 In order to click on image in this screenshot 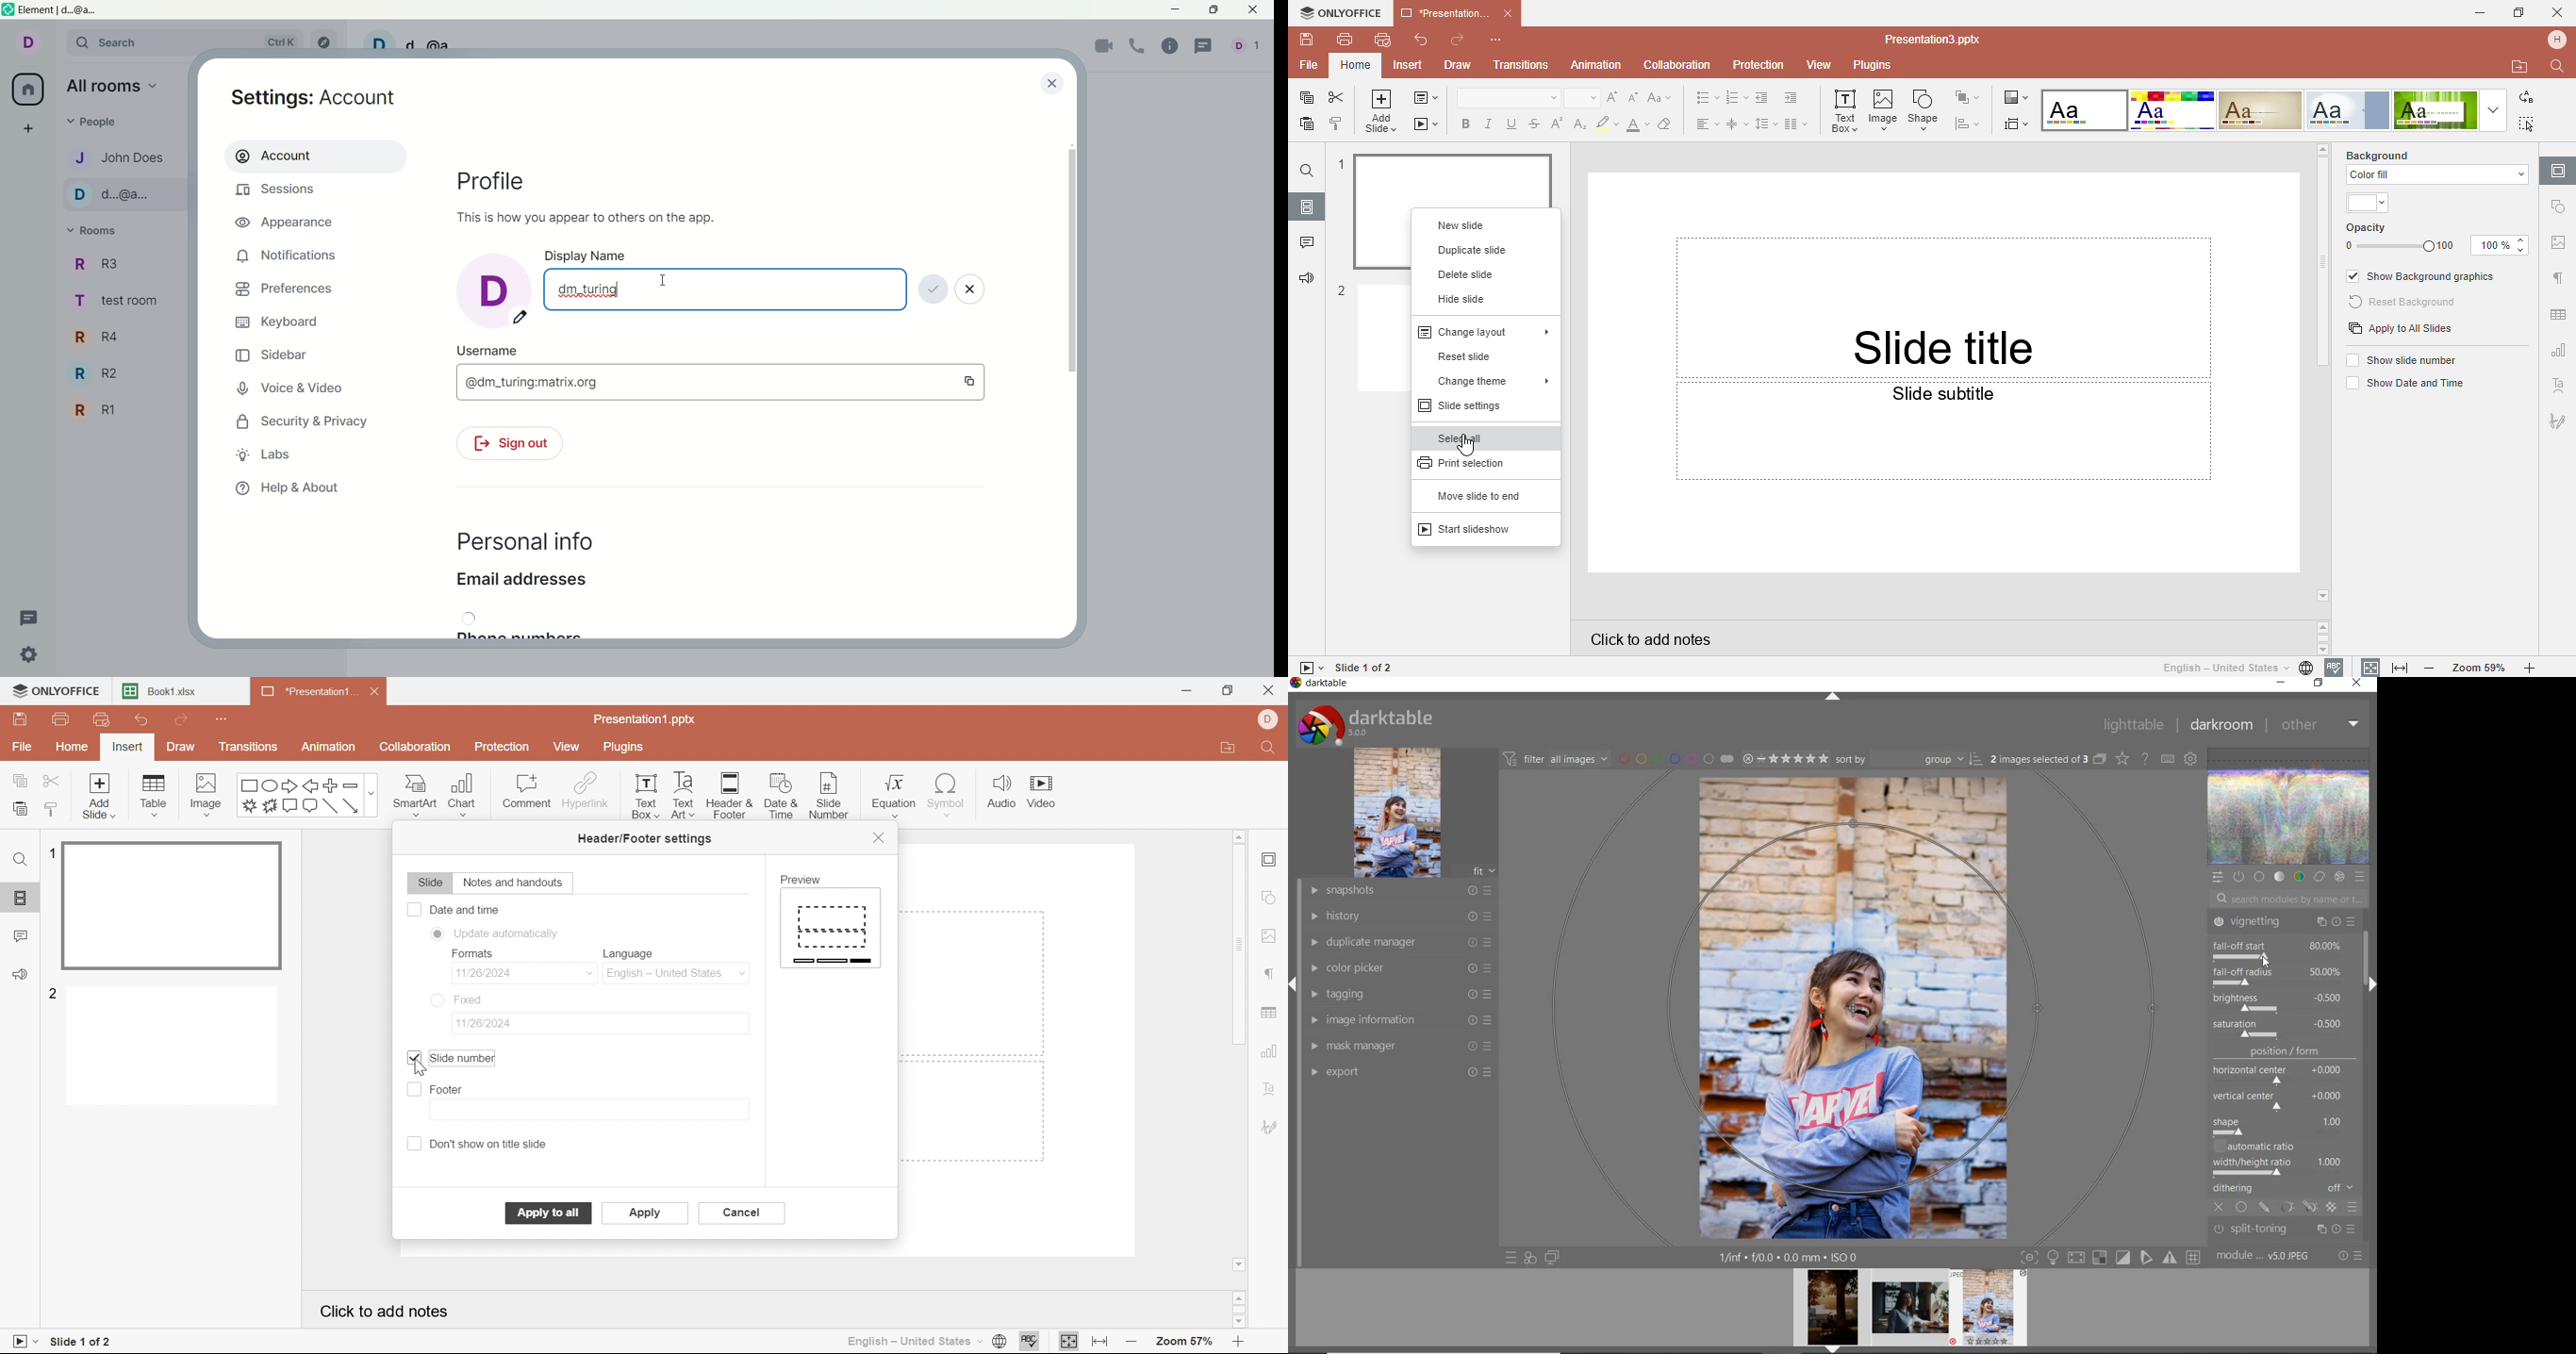, I will do `click(1397, 813)`.